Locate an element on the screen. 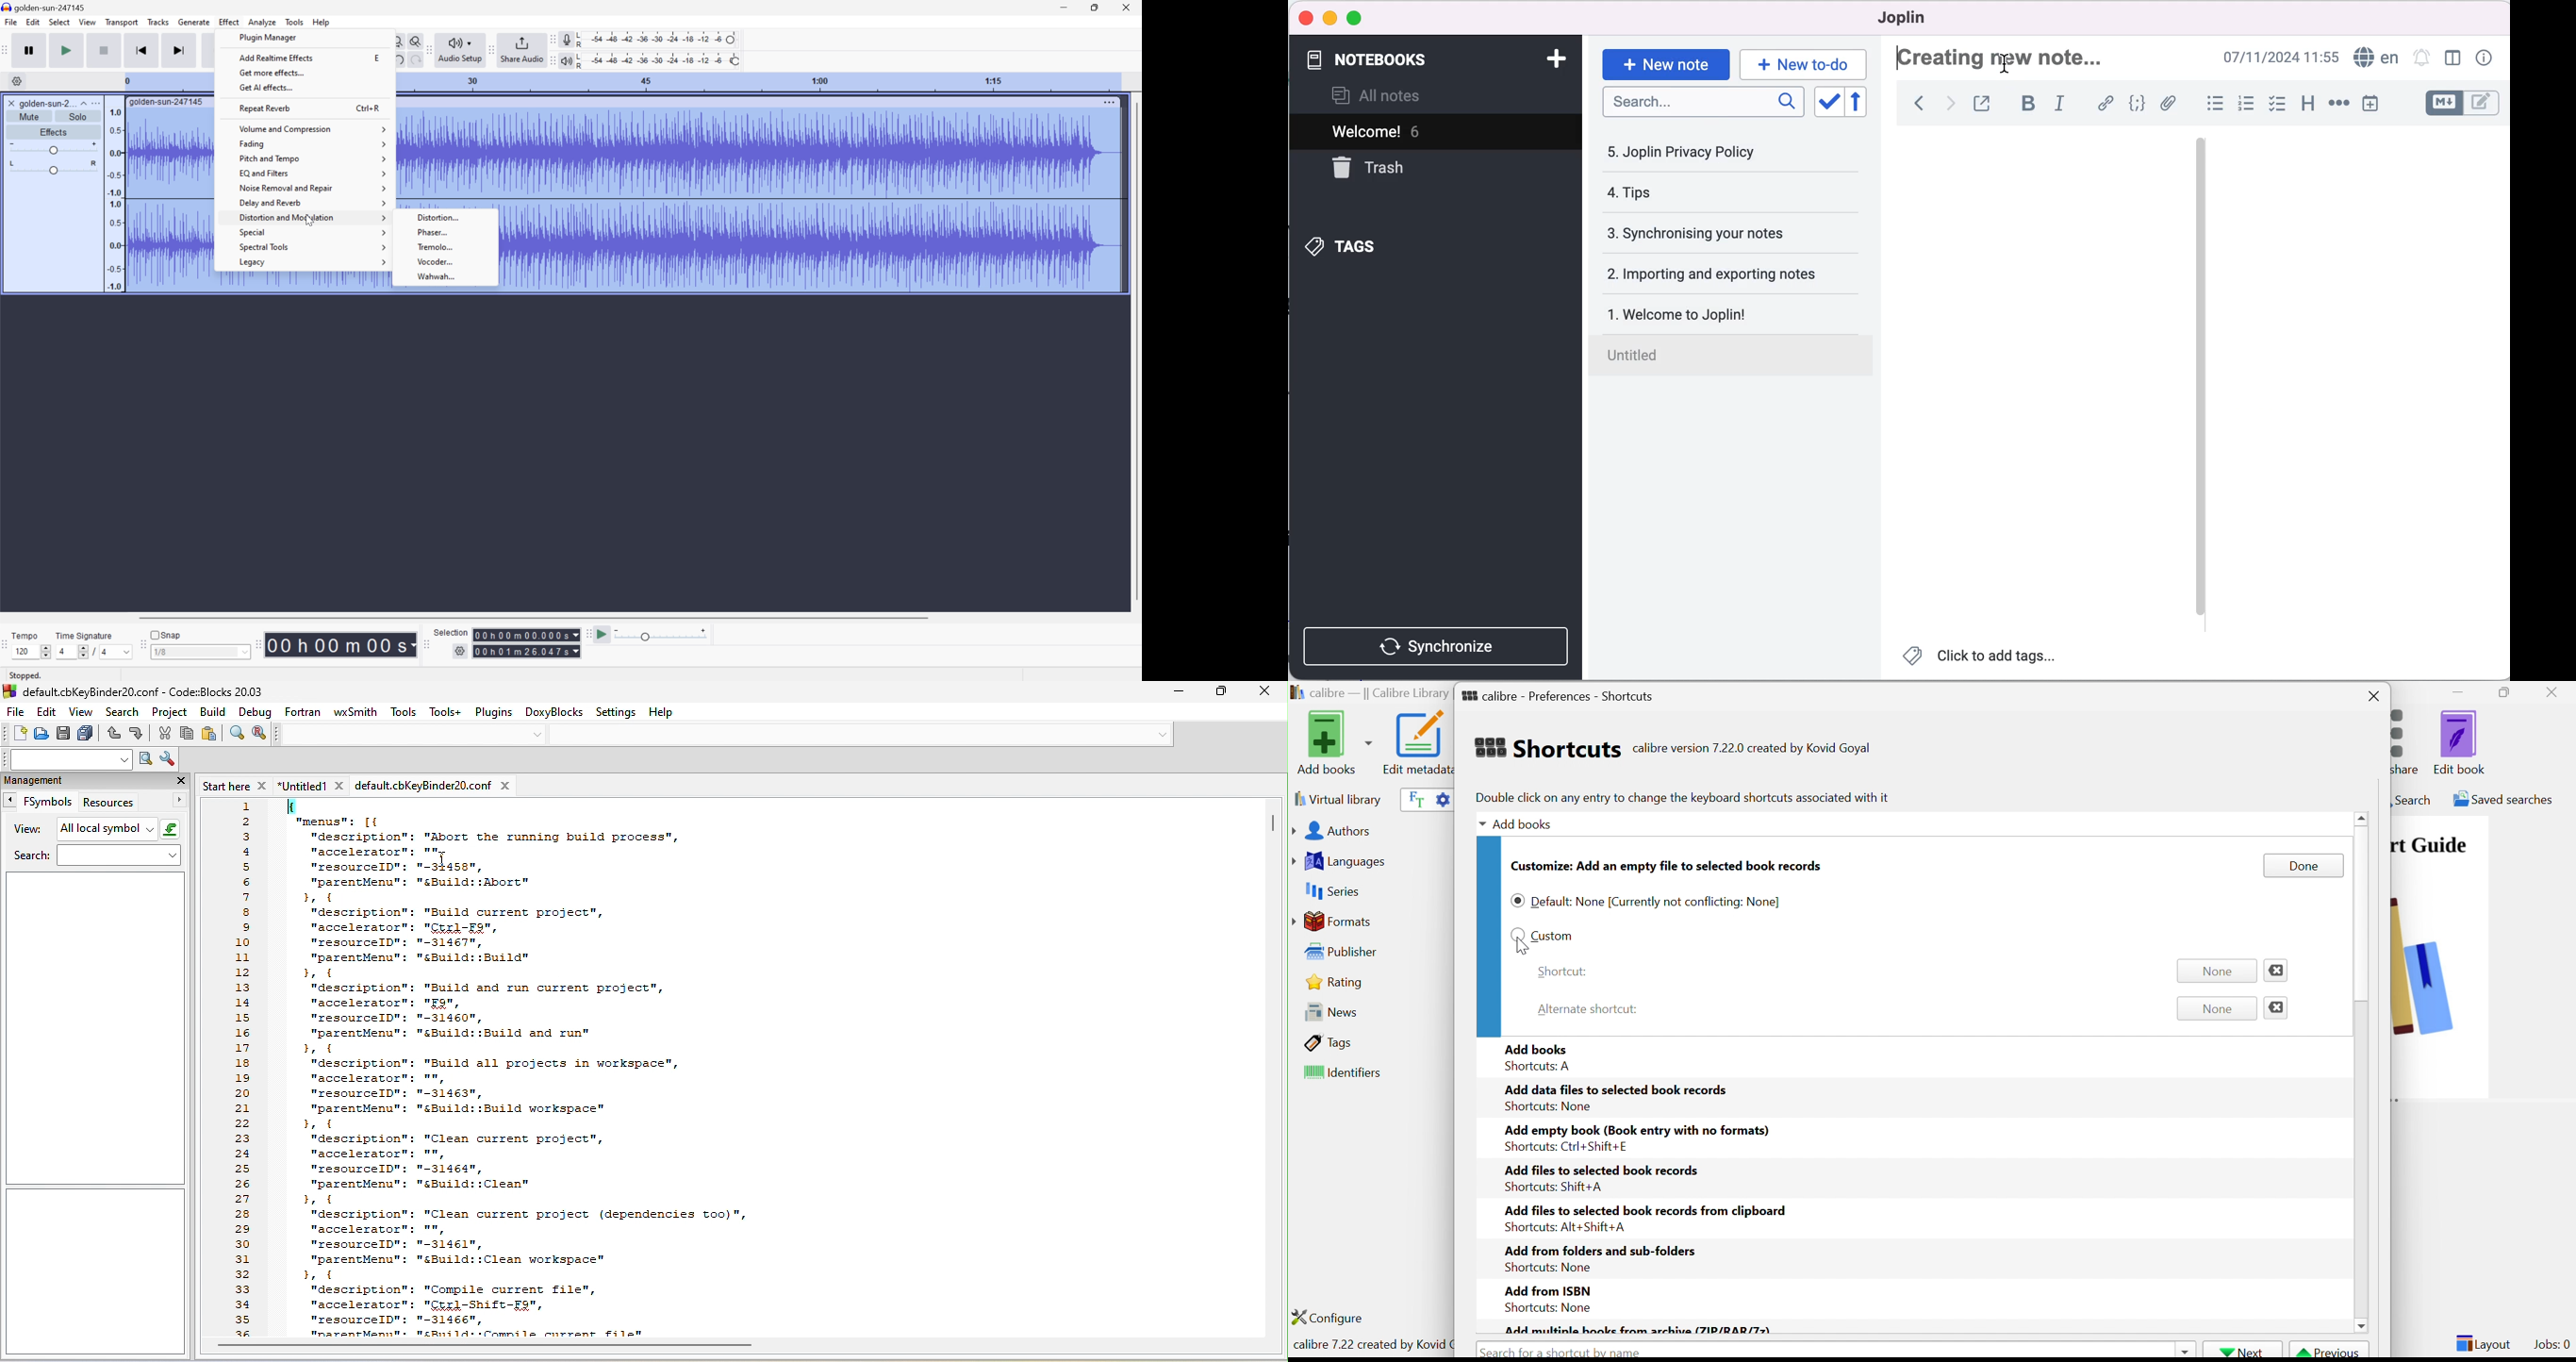  build is located at coordinates (211, 710).